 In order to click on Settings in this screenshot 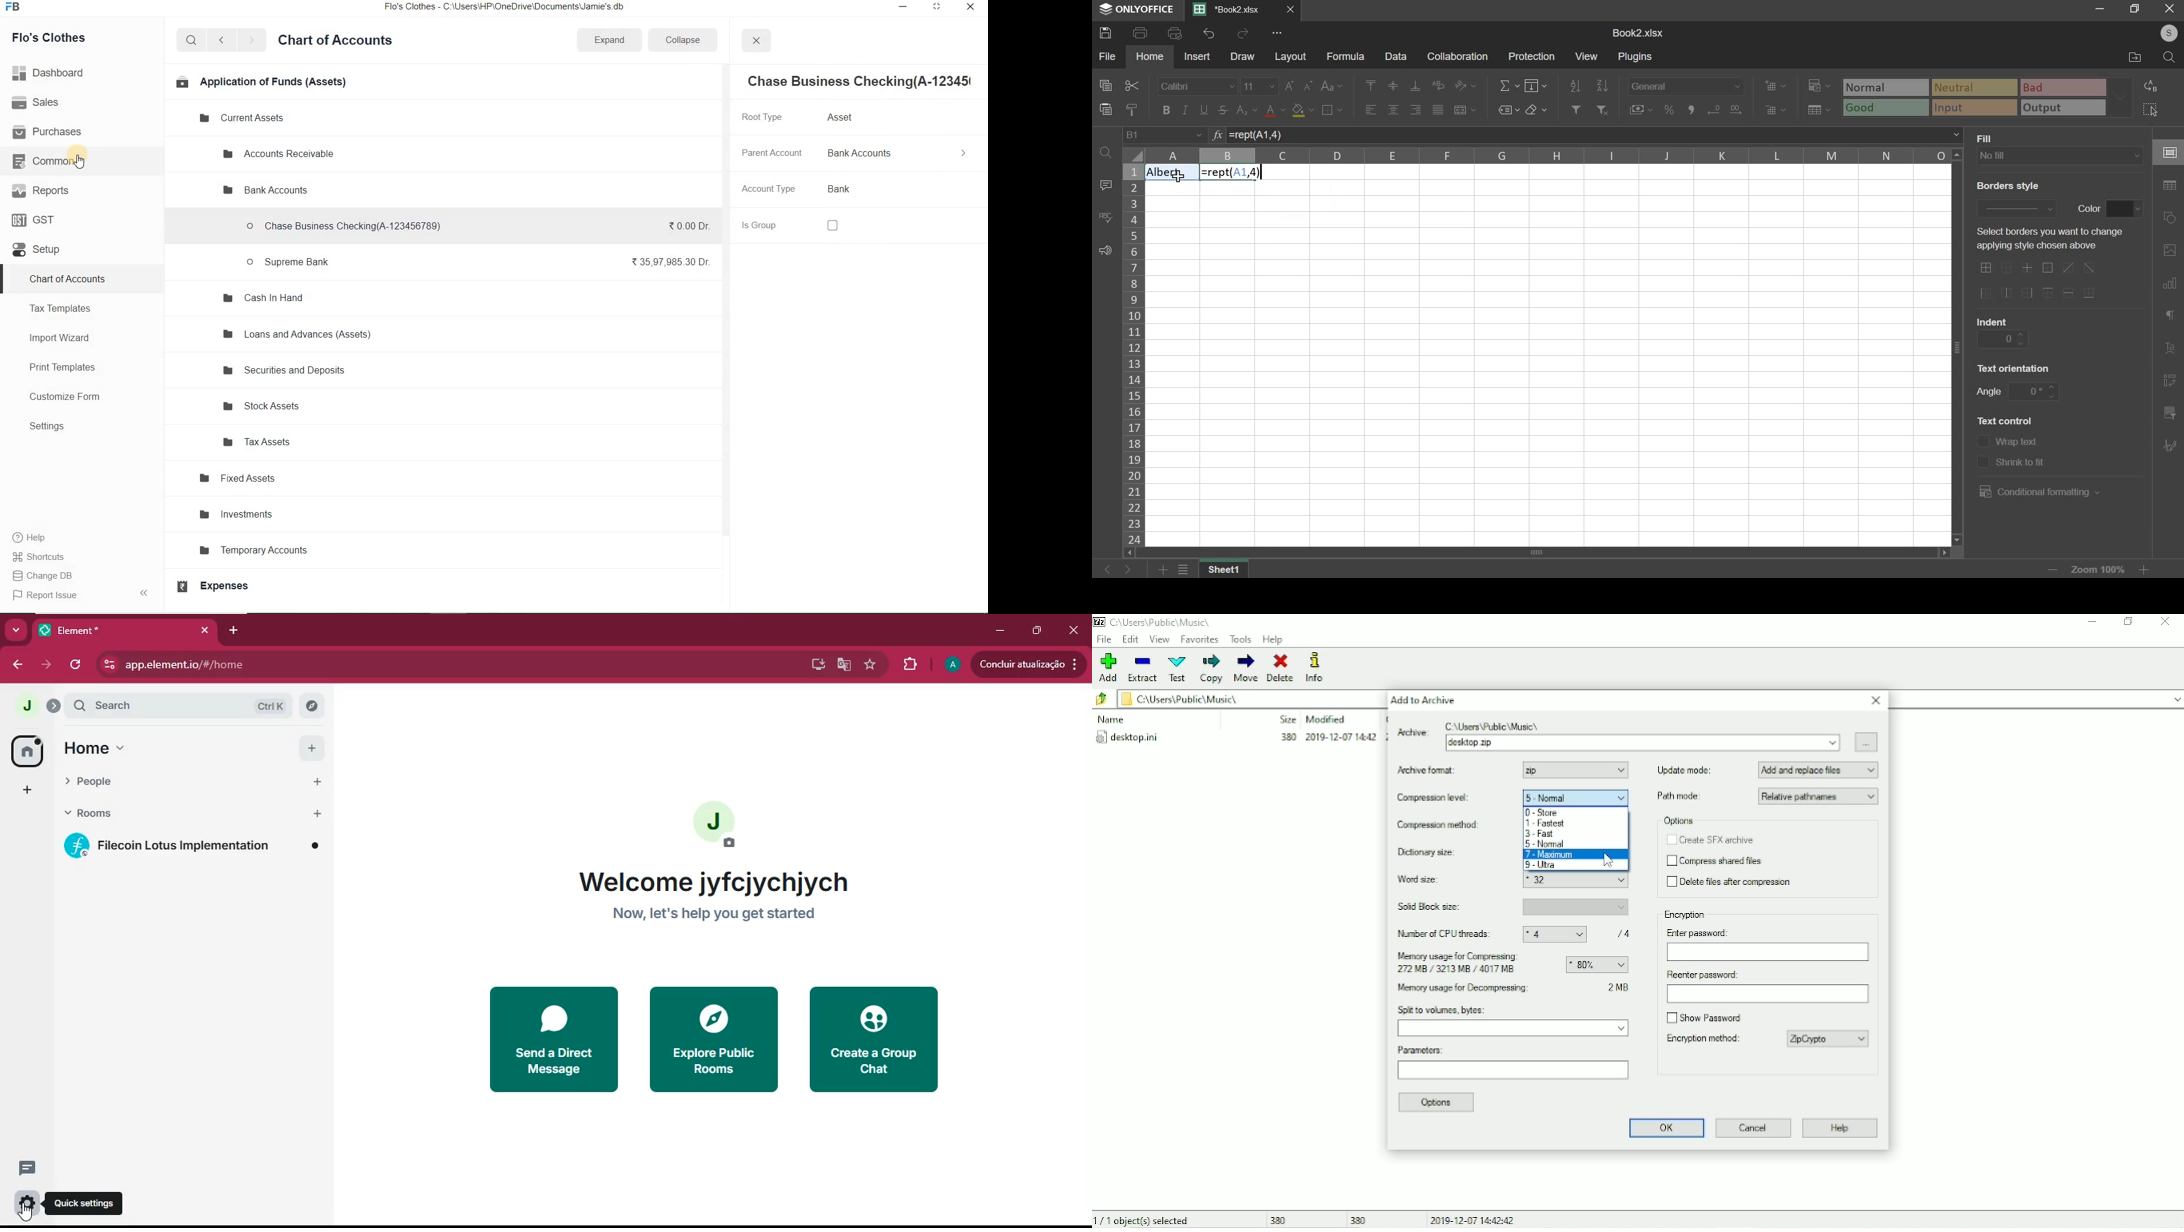, I will do `click(80, 428)`.